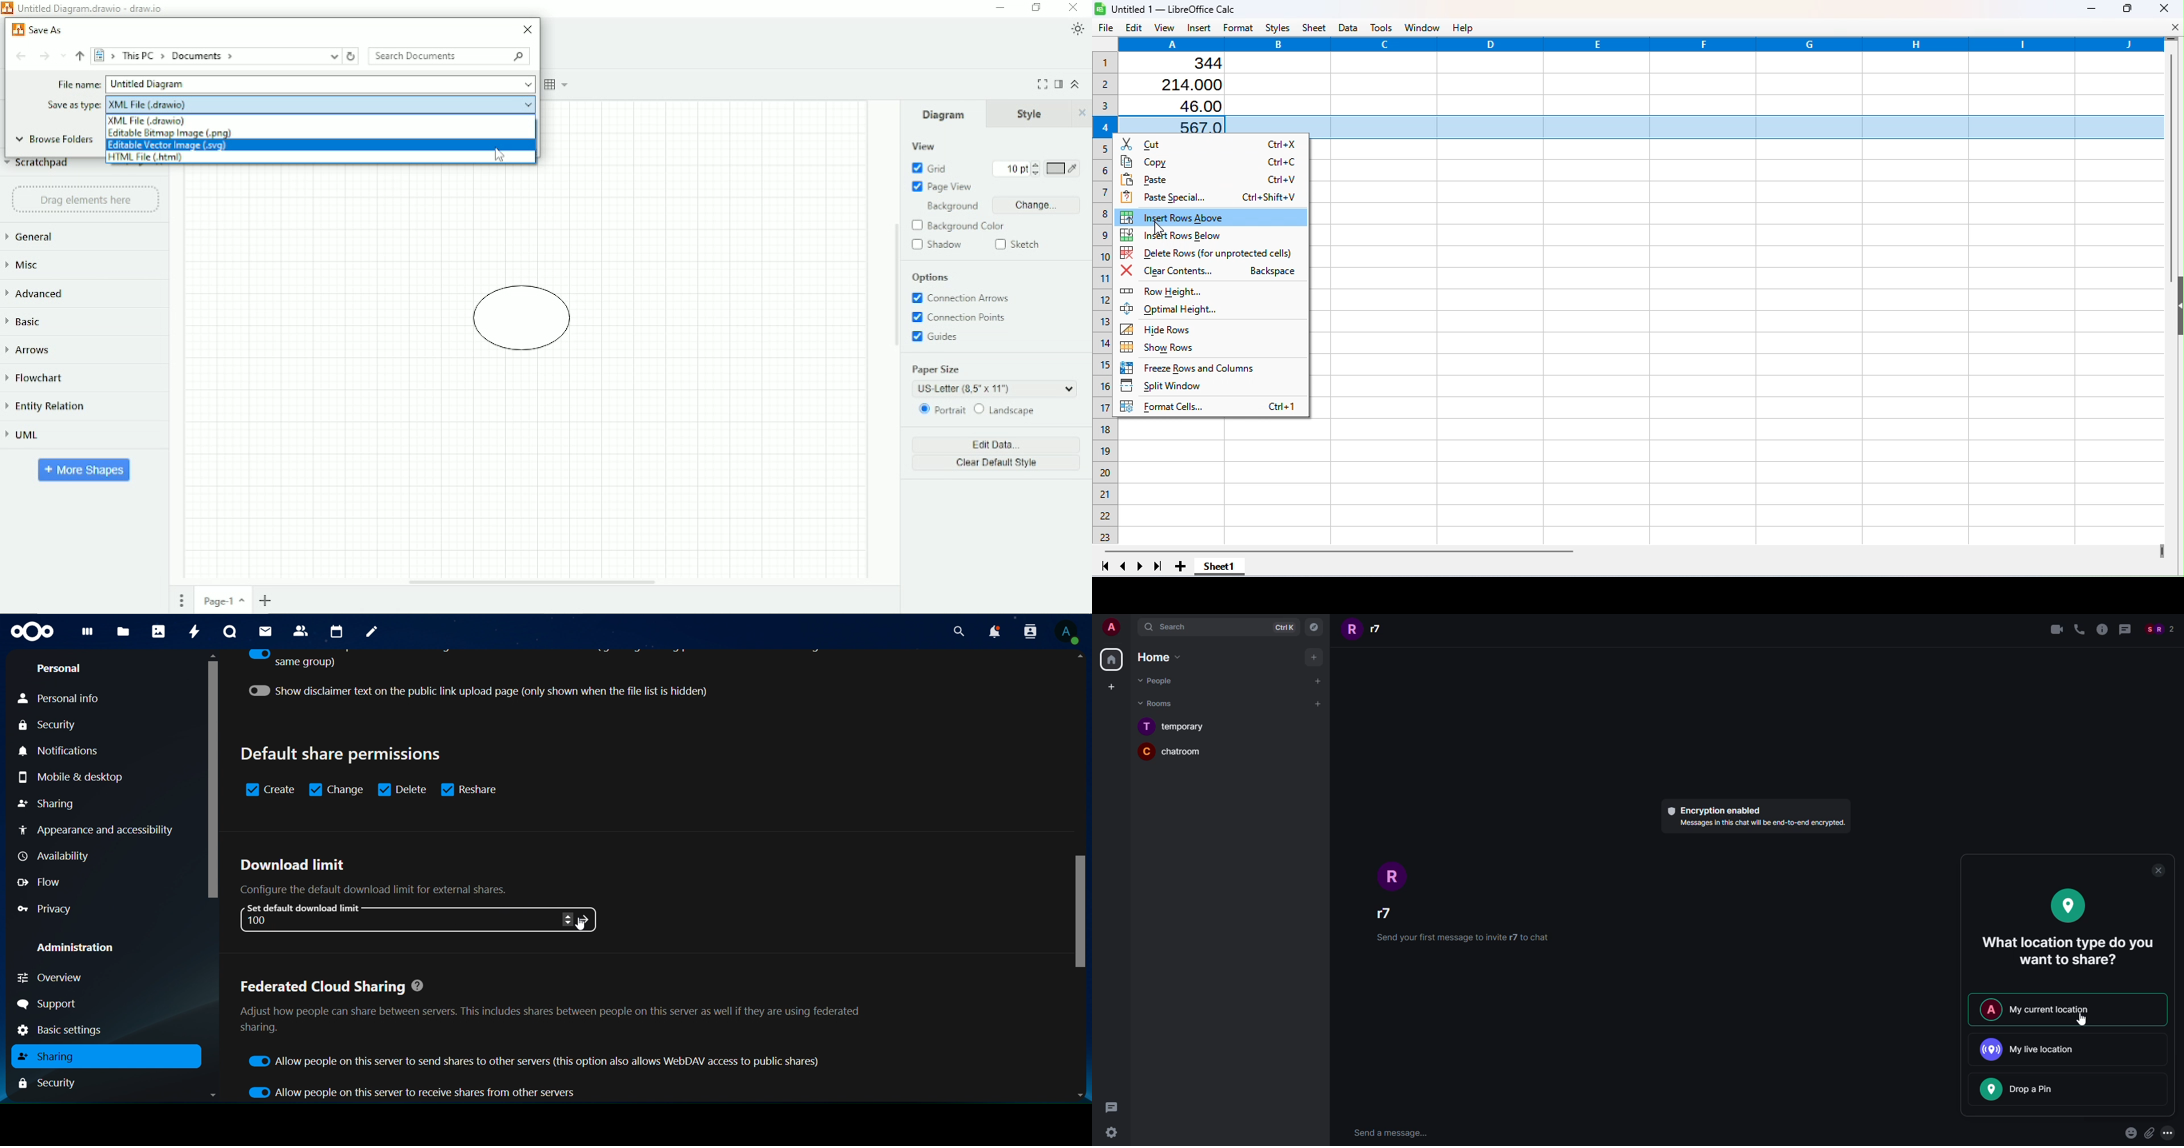 This screenshot has width=2184, height=1148. I want to click on 100, so click(262, 921).